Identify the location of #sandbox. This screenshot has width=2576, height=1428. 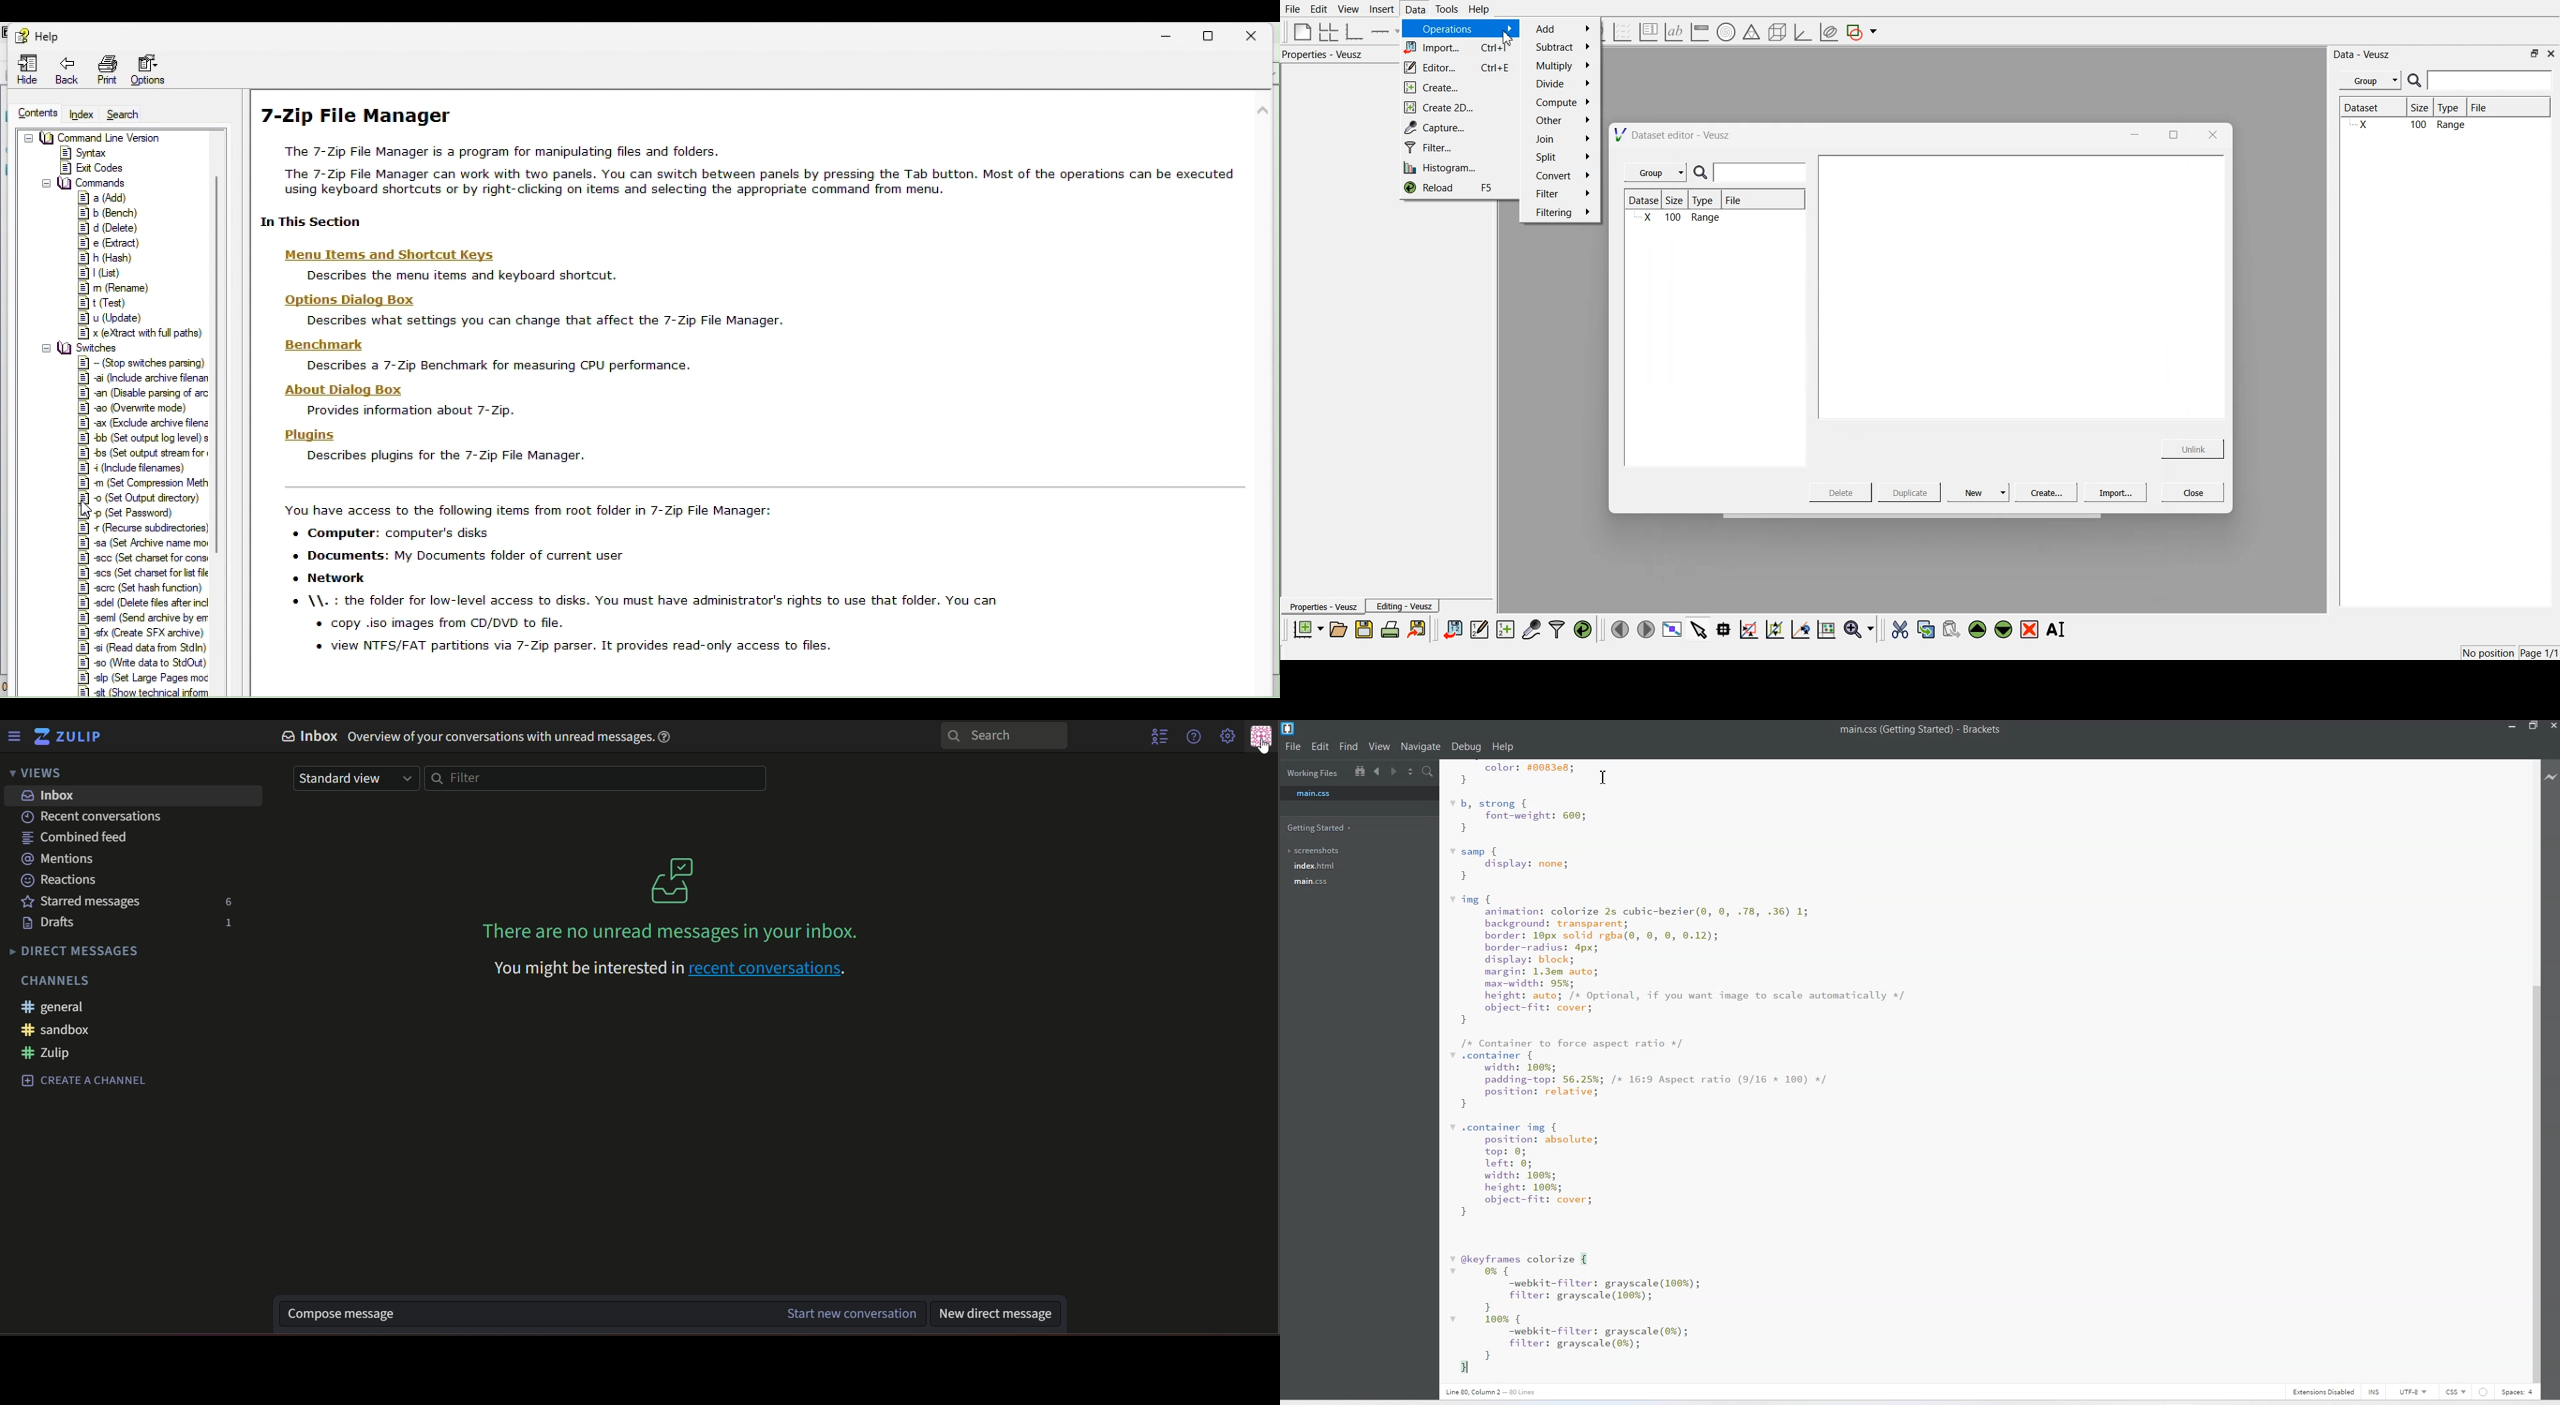
(56, 1030).